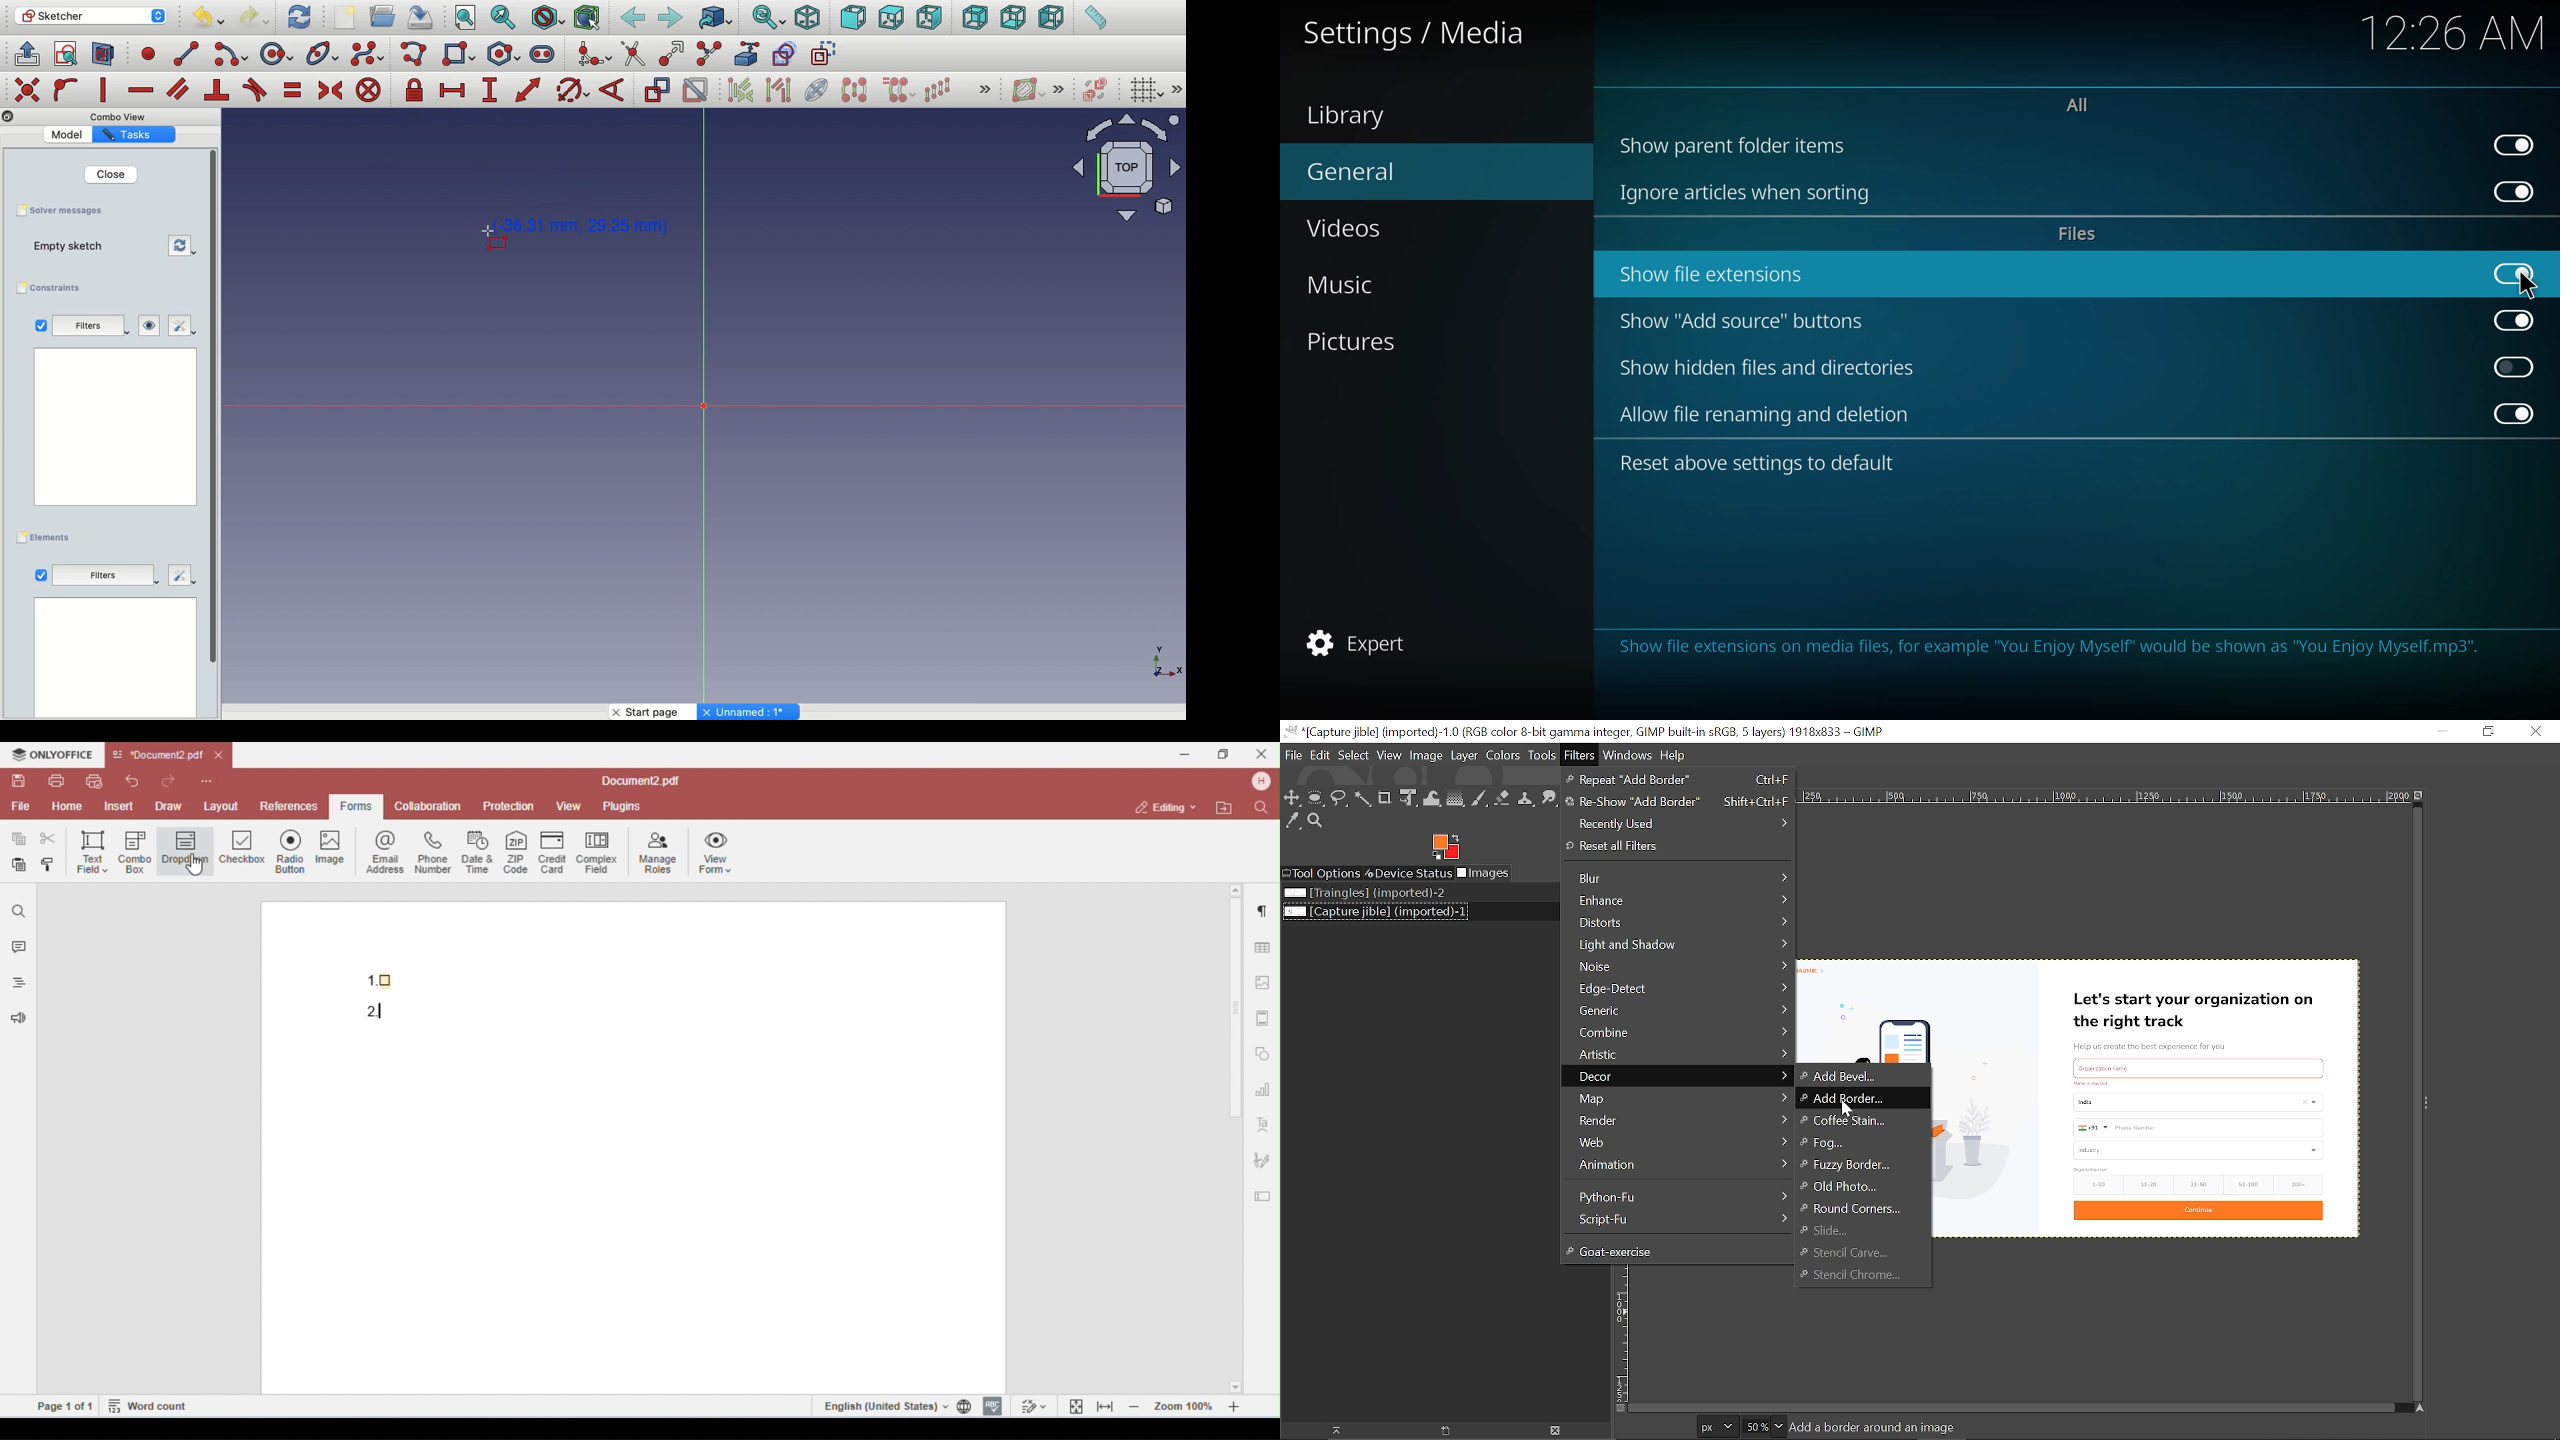 Image resolution: width=2576 pixels, height=1456 pixels. I want to click on enabled, so click(2517, 273).